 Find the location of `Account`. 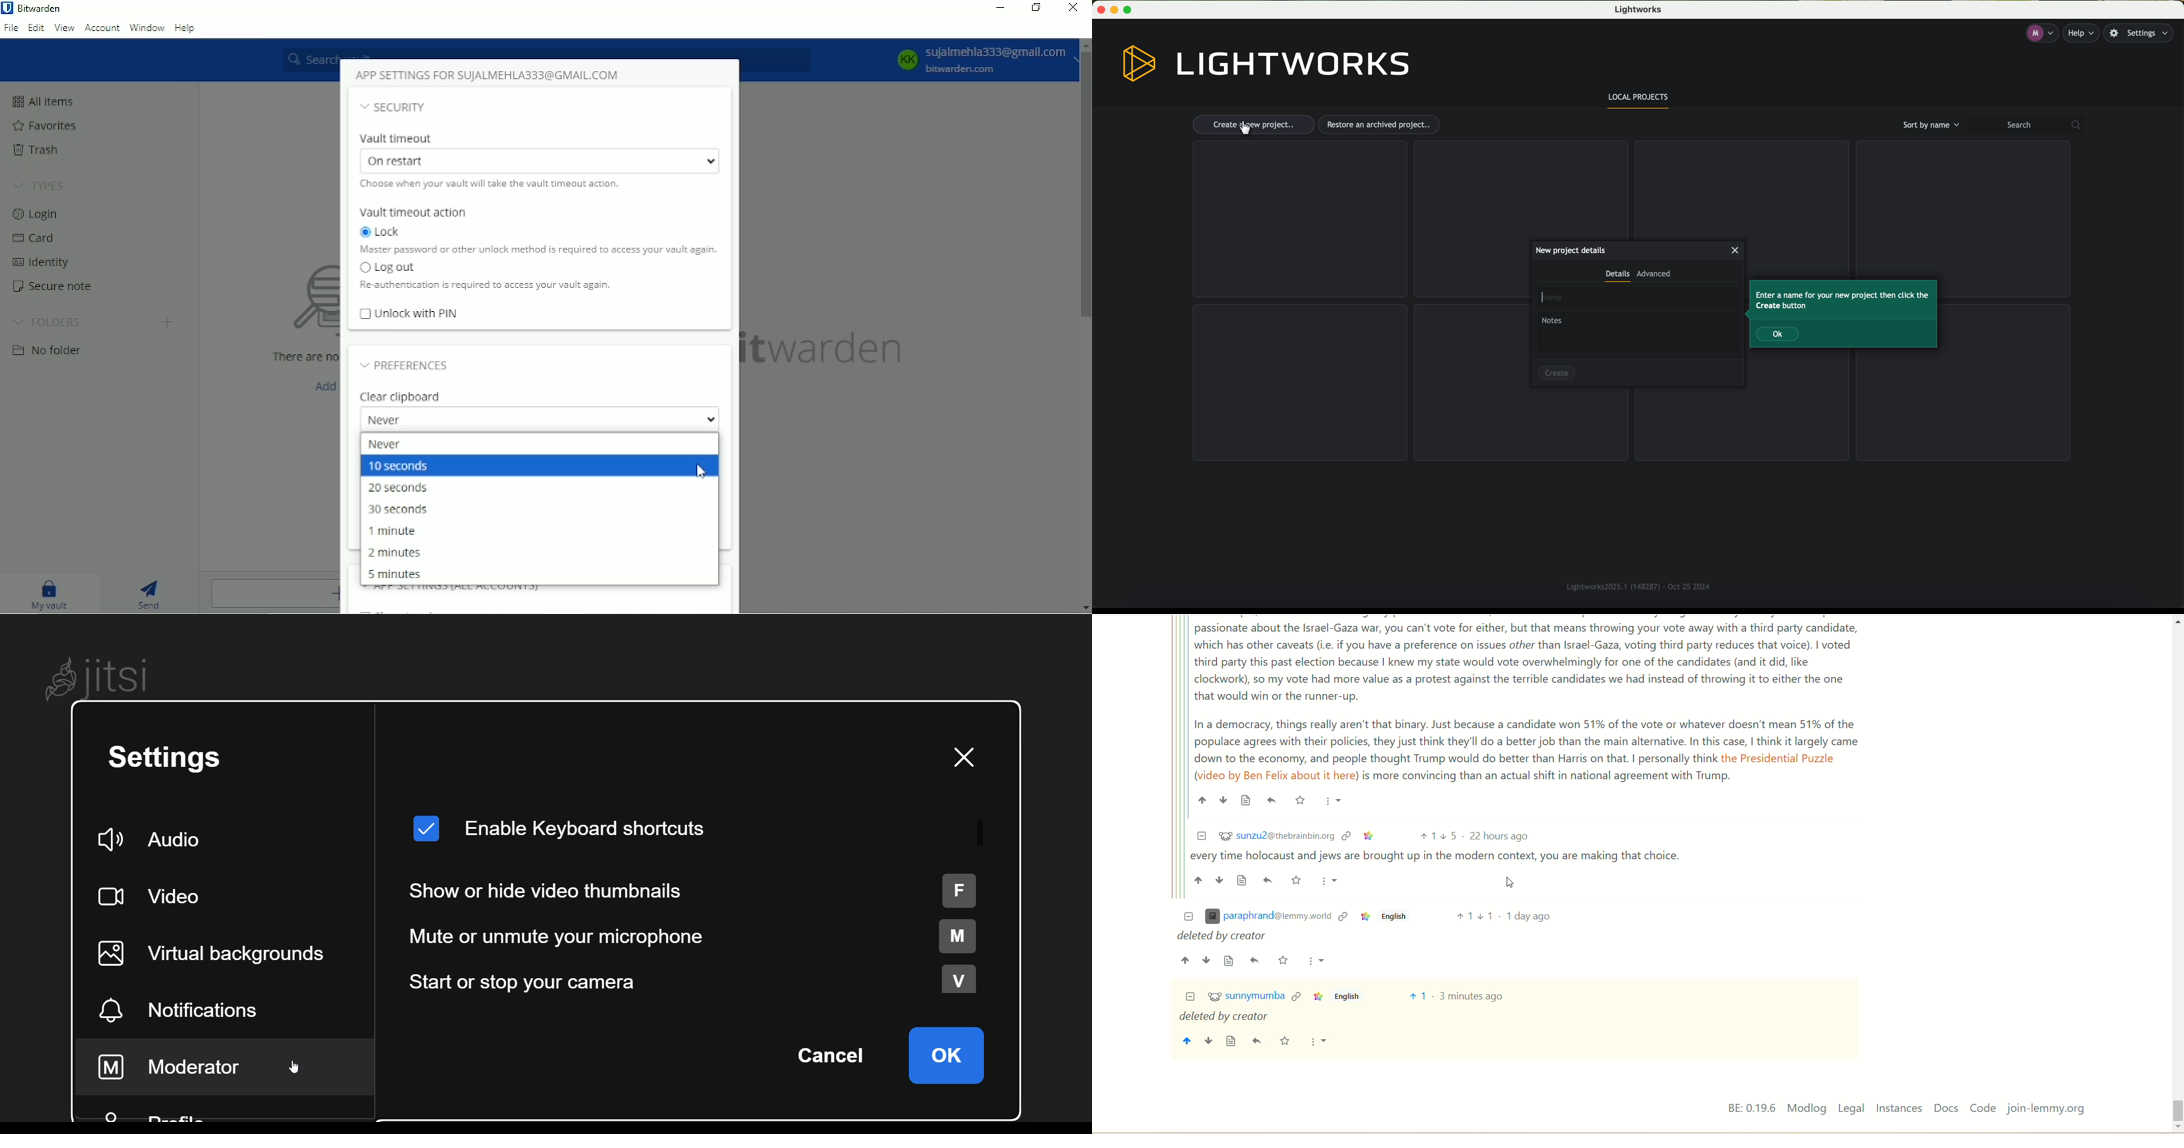

Account is located at coordinates (980, 61).